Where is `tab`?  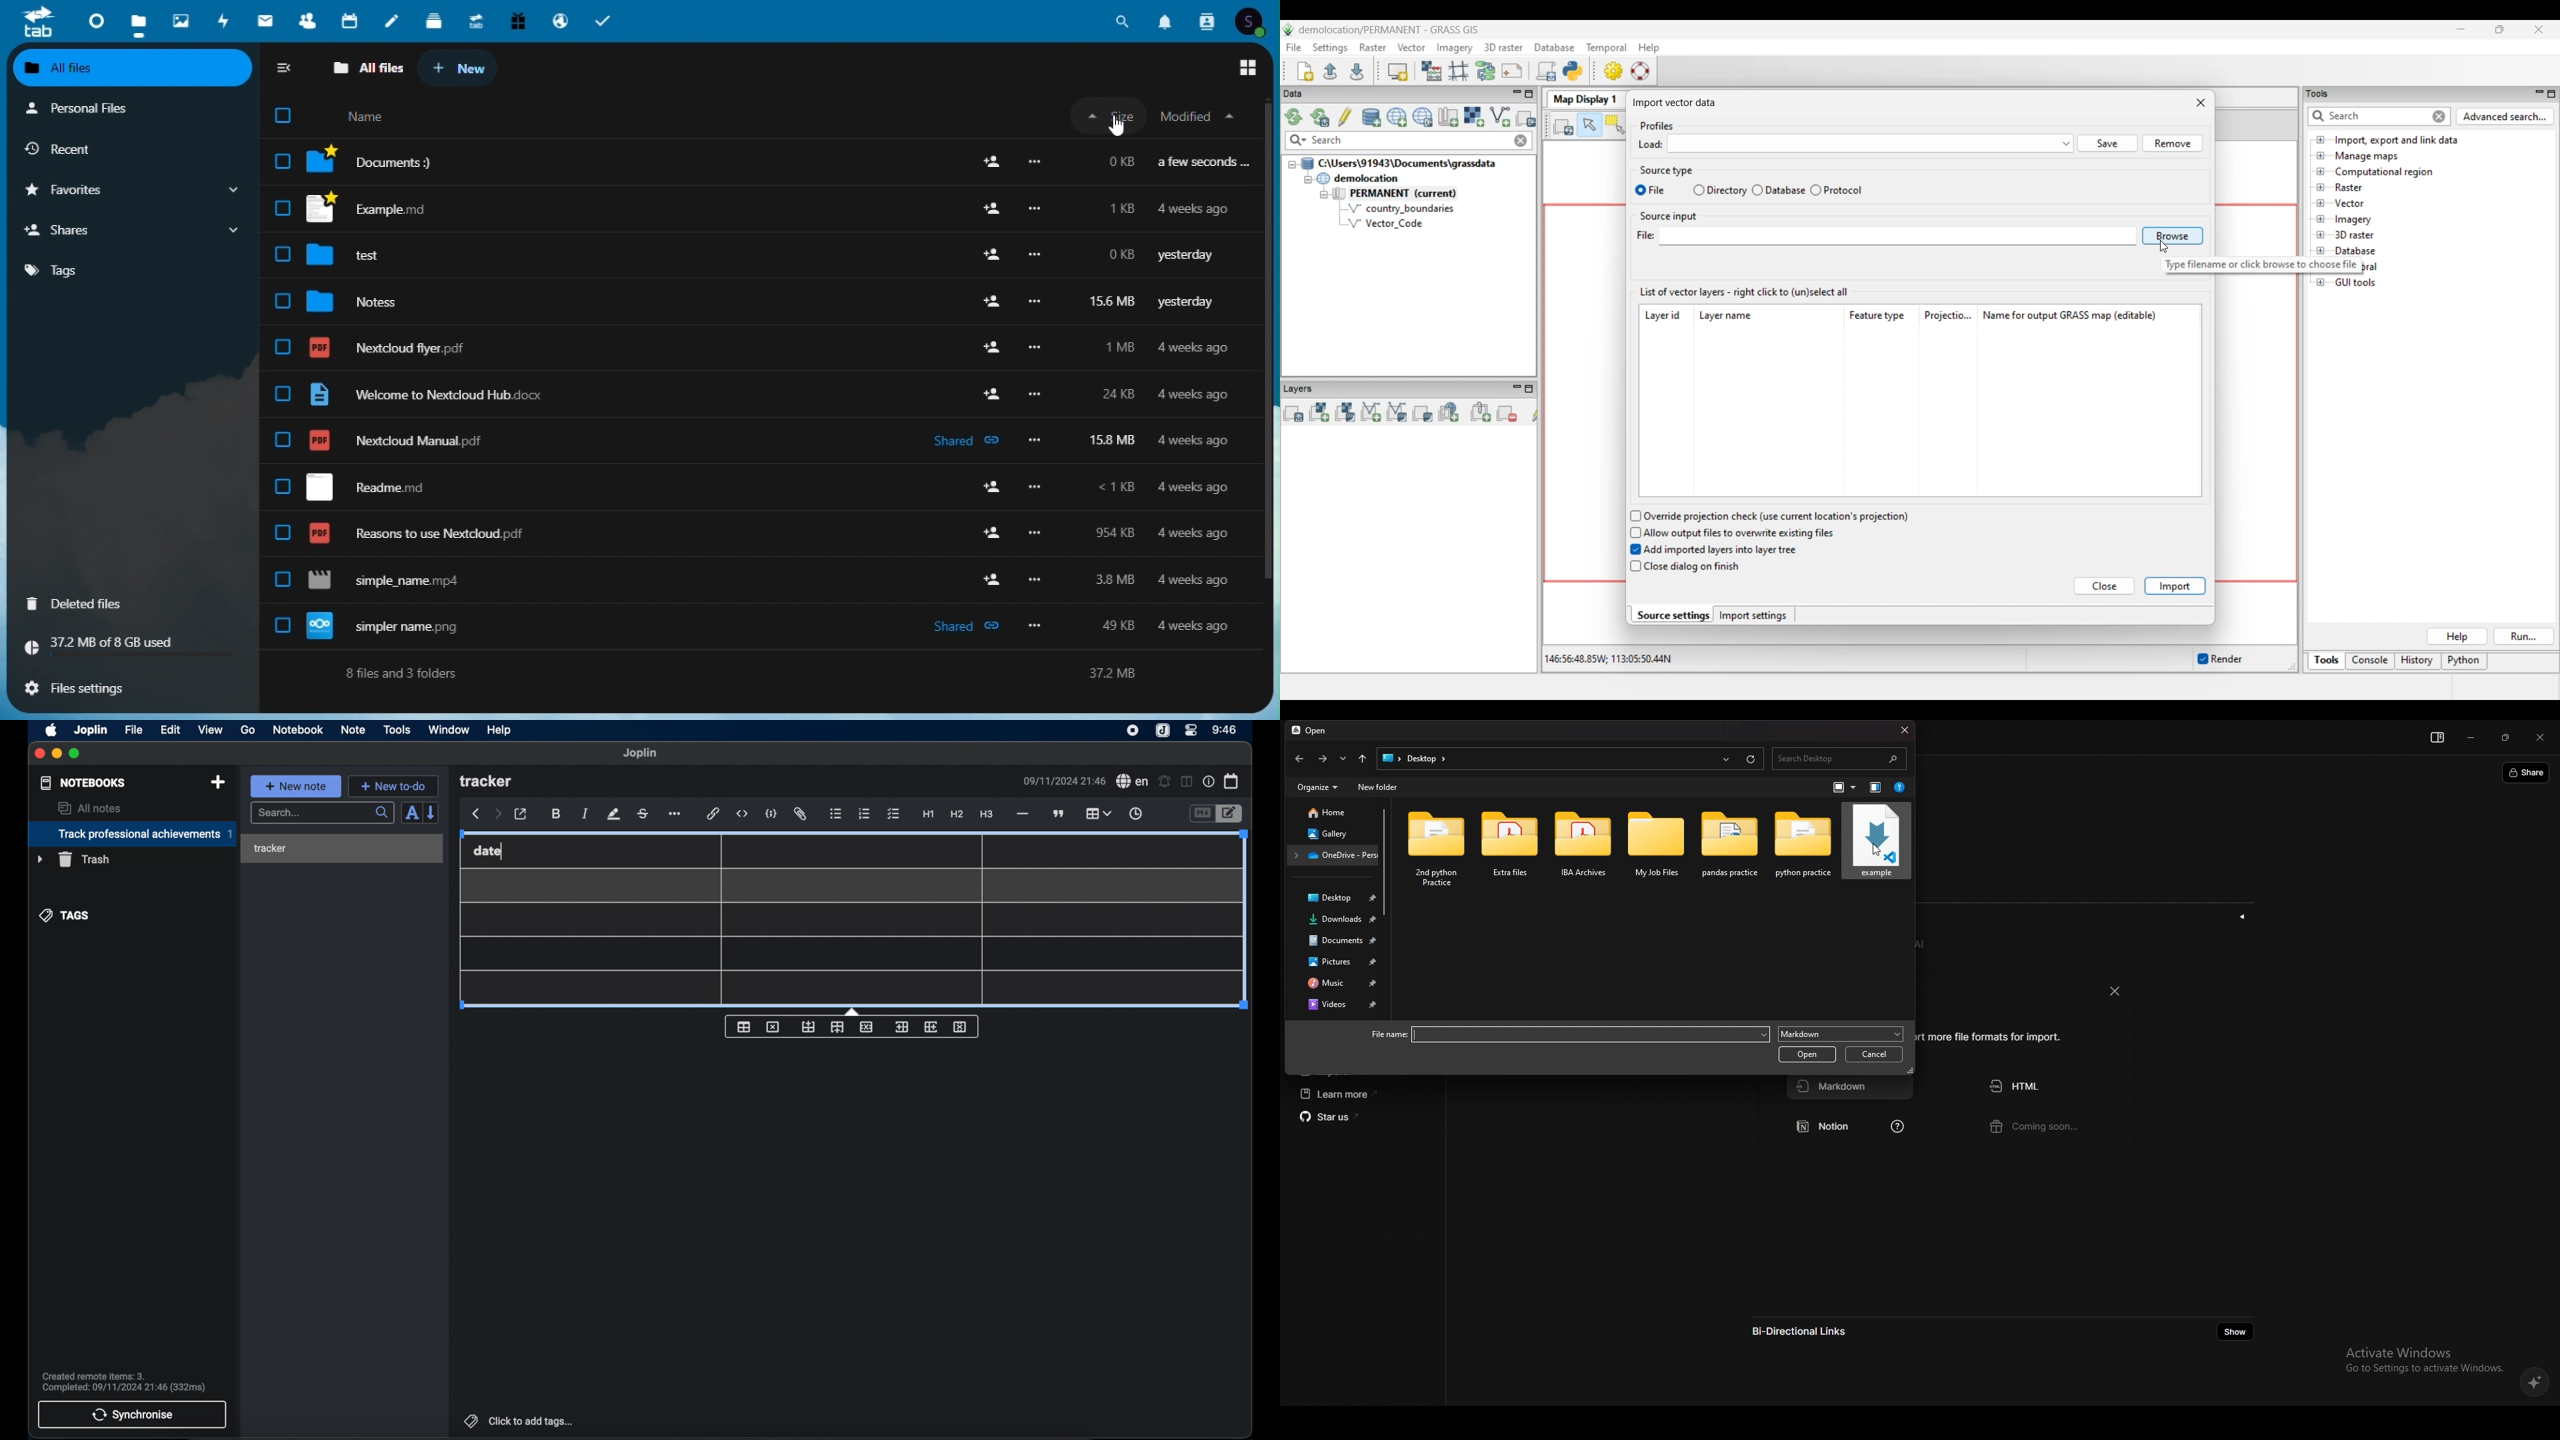 tab is located at coordinates (34, 22).